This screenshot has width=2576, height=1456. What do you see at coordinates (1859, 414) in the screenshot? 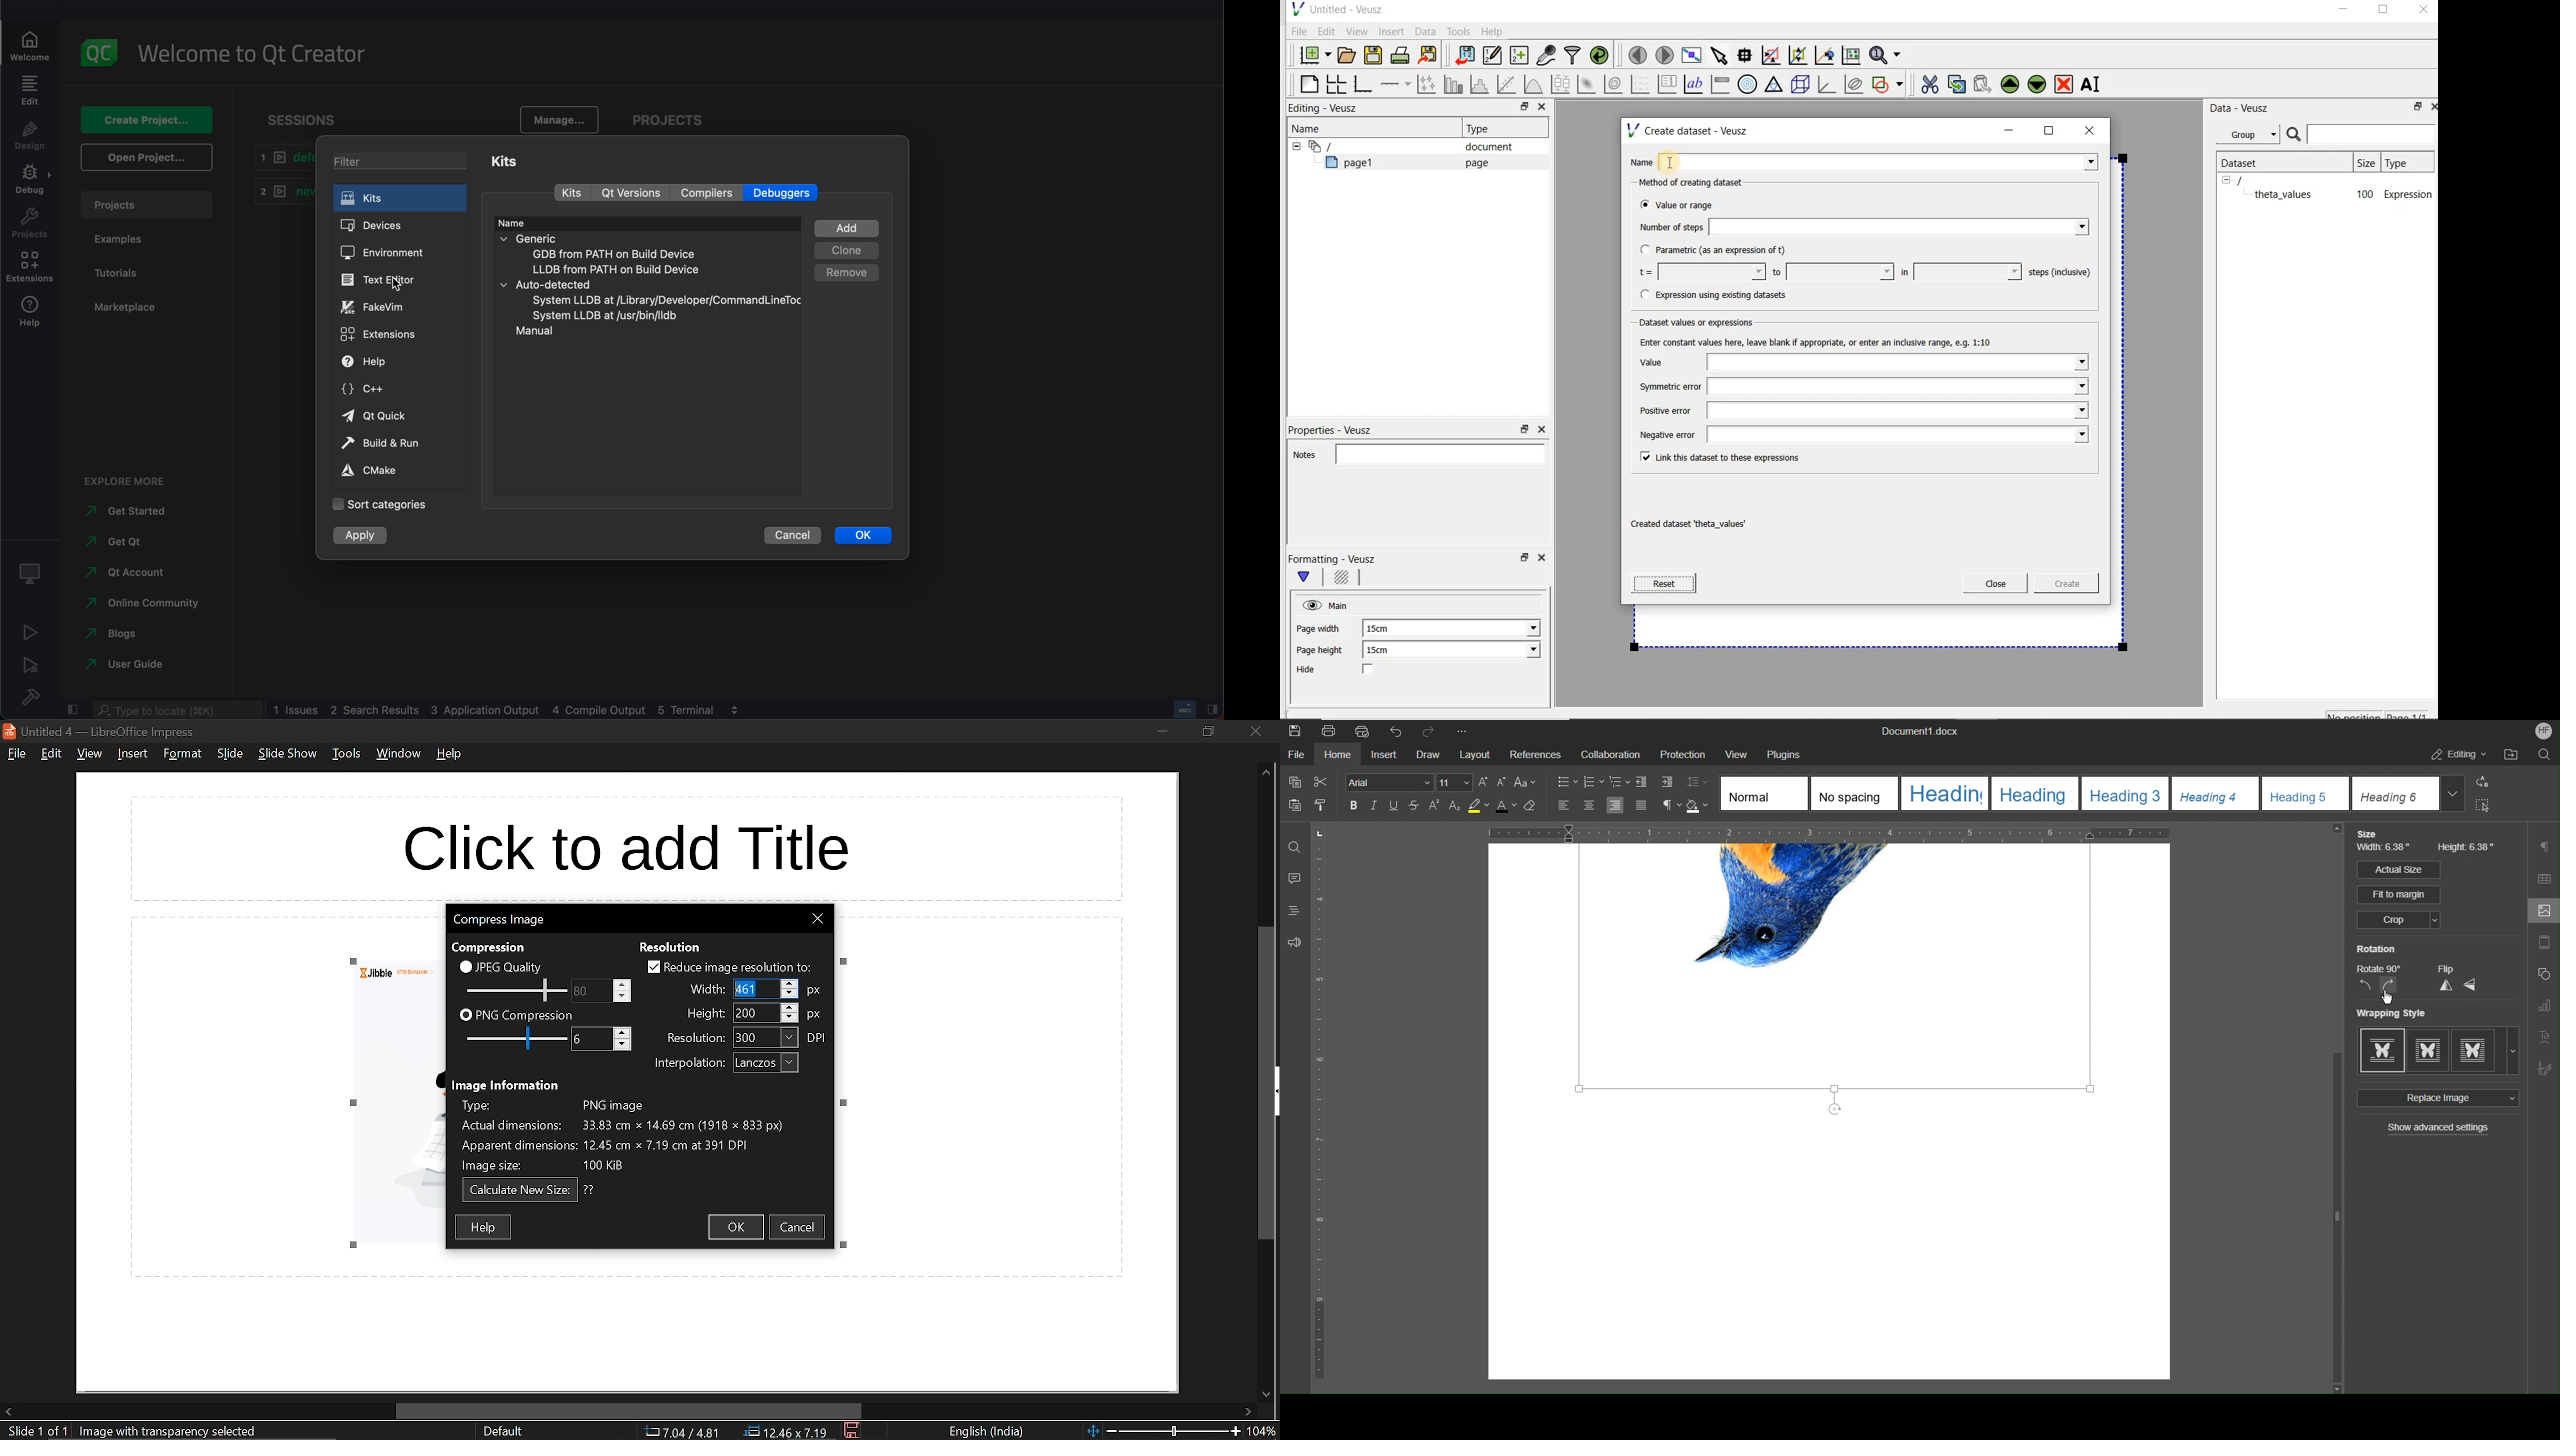
I see `Positive error` at bounding box center [1859, 414].